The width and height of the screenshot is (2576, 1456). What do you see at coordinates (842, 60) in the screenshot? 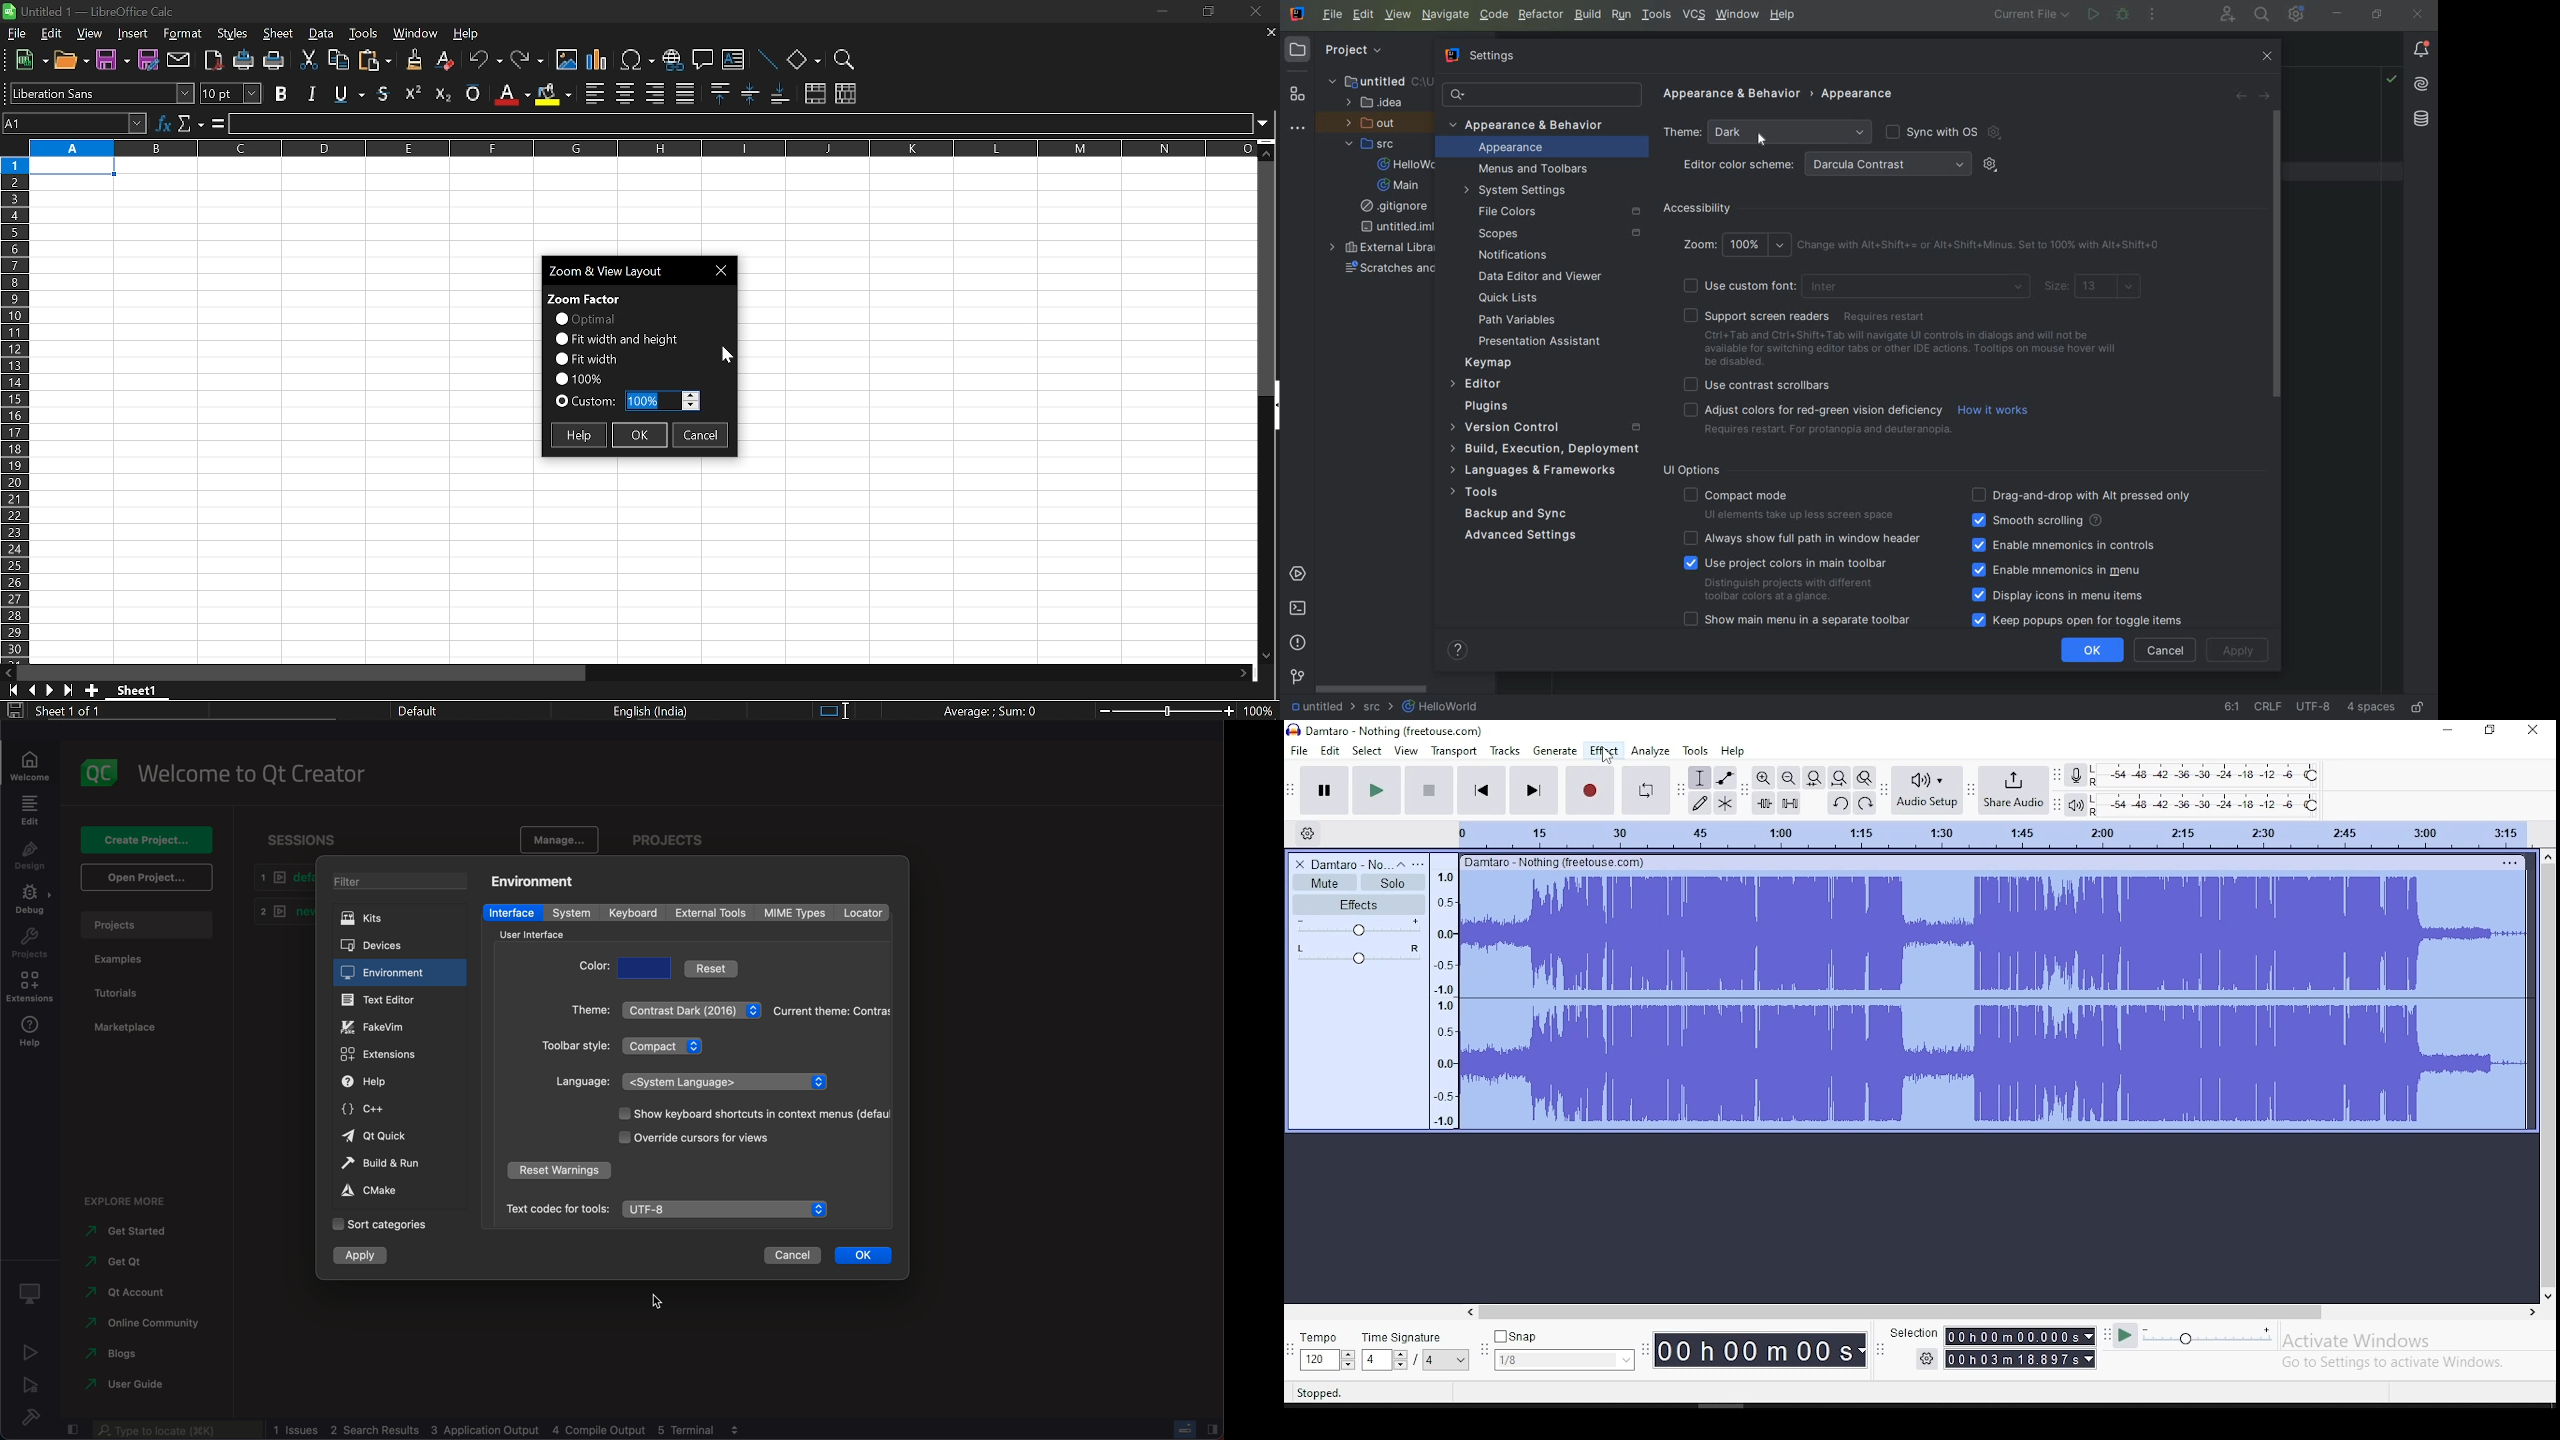
I see `zoom` at bounding box center [842, 60].